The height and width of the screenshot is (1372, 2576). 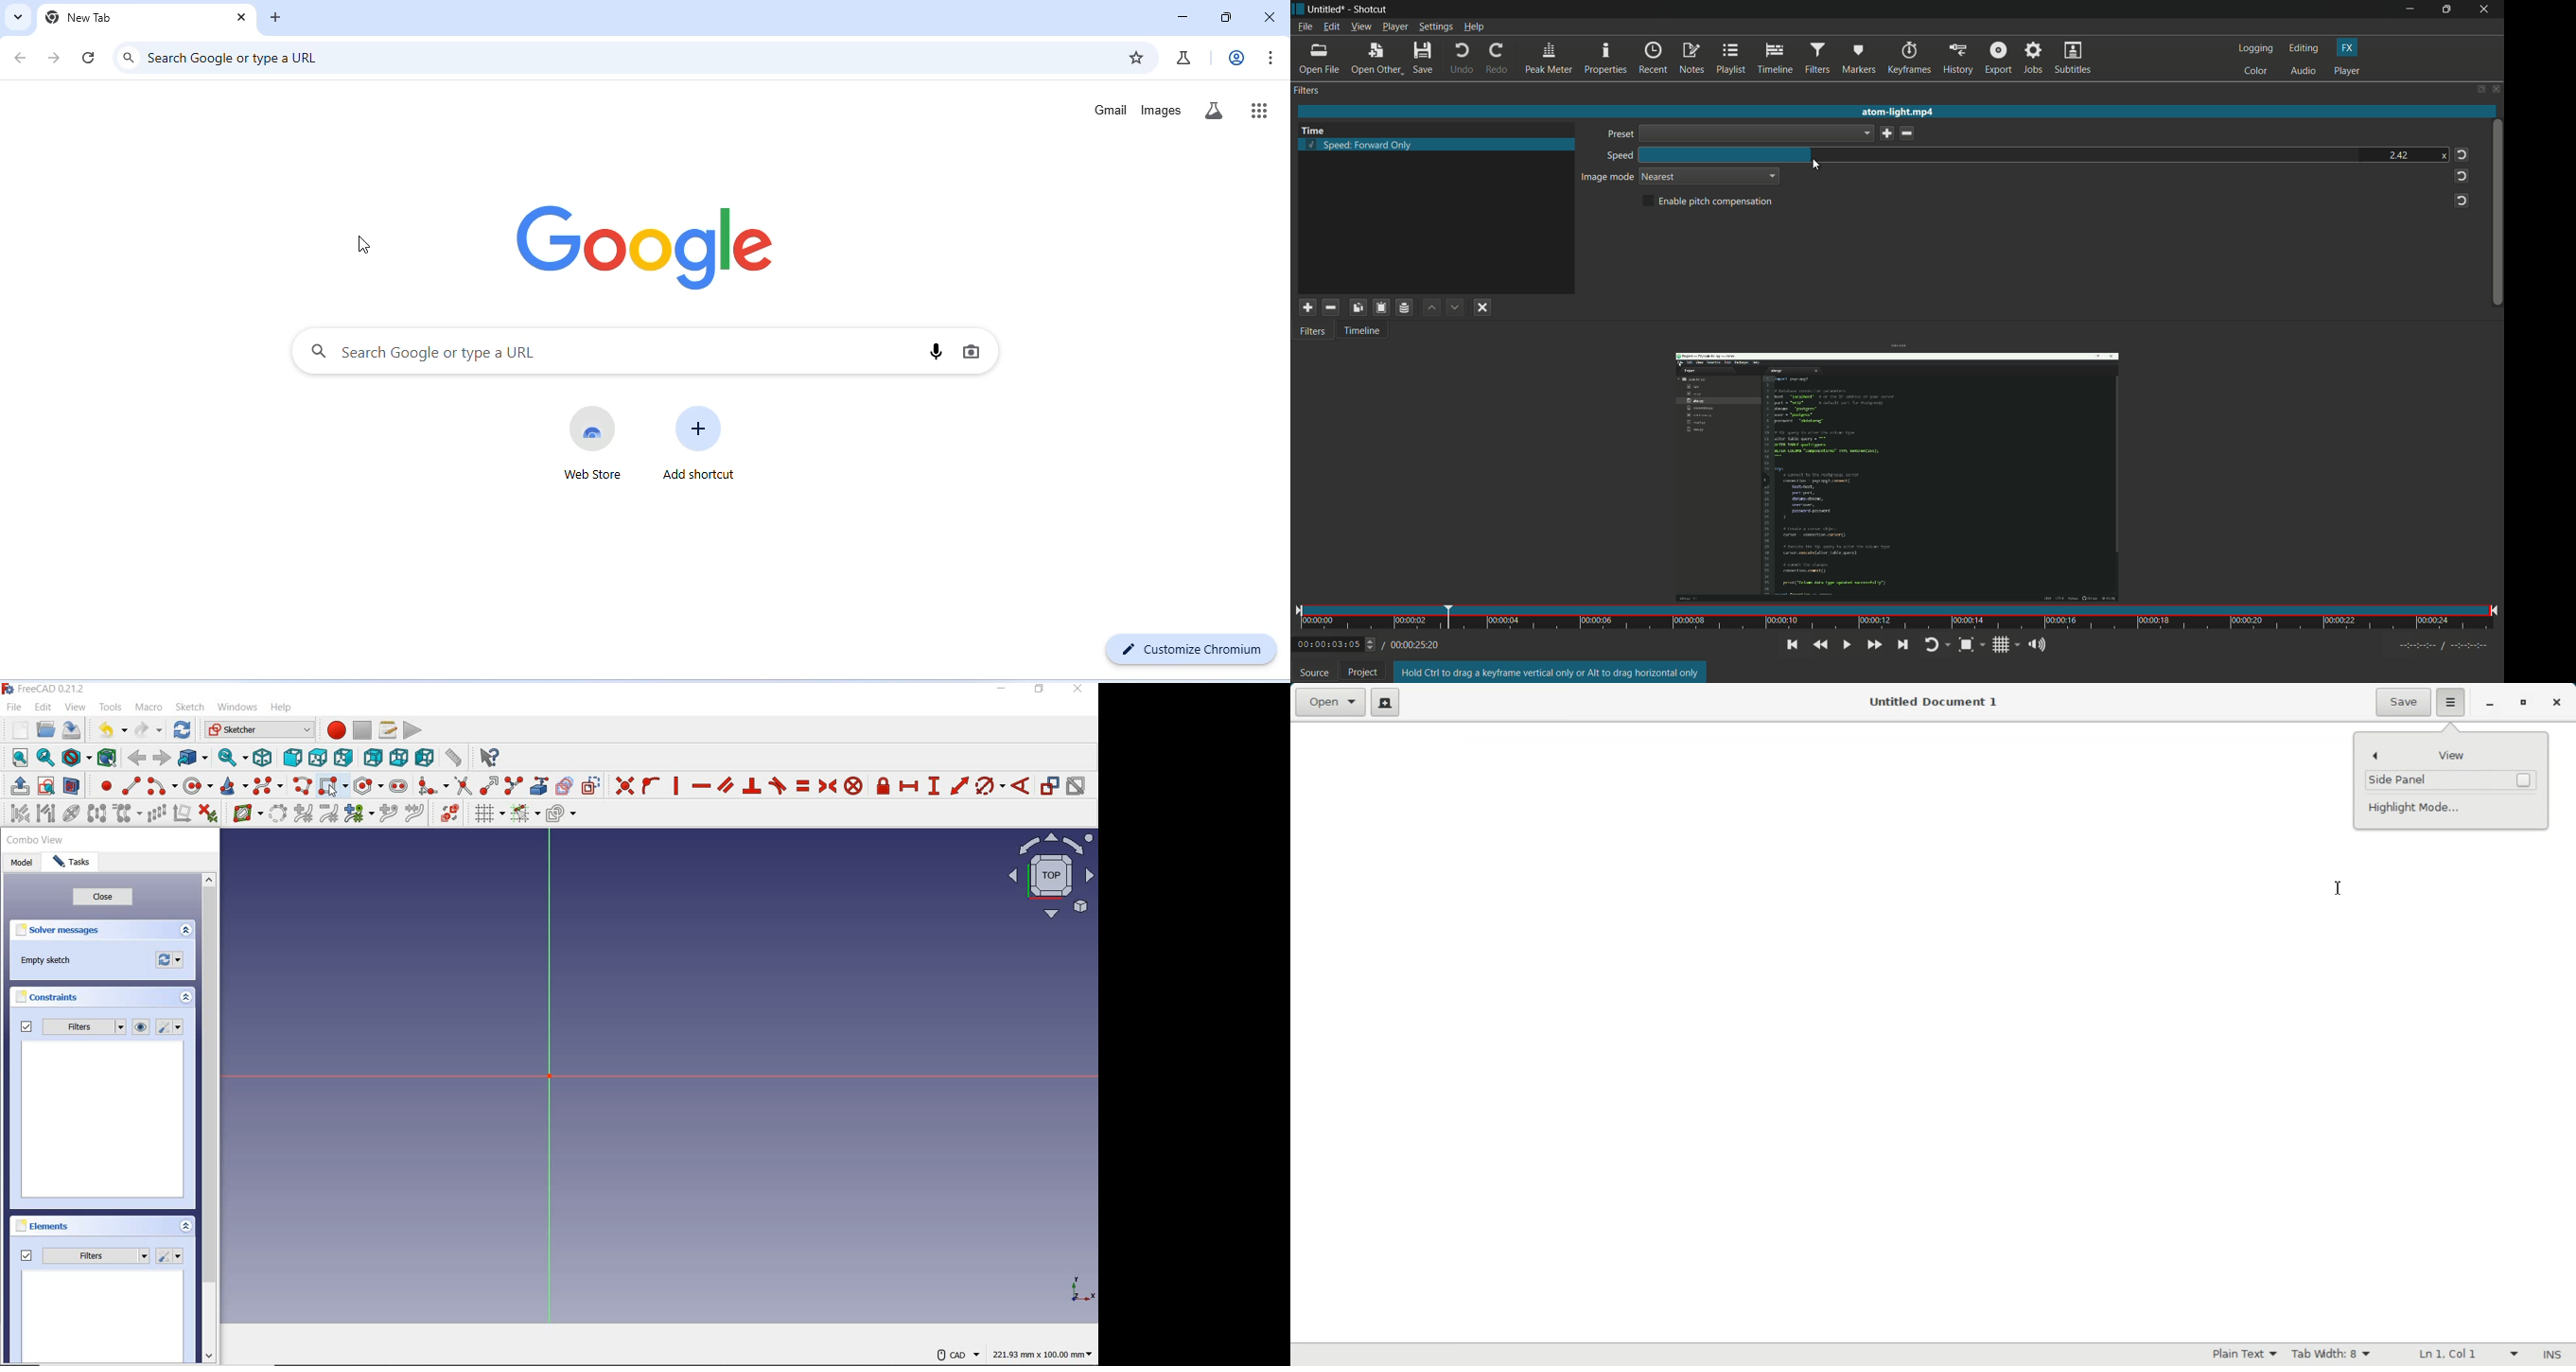 I want to click on edit menu, so click(x=1331, y=27).